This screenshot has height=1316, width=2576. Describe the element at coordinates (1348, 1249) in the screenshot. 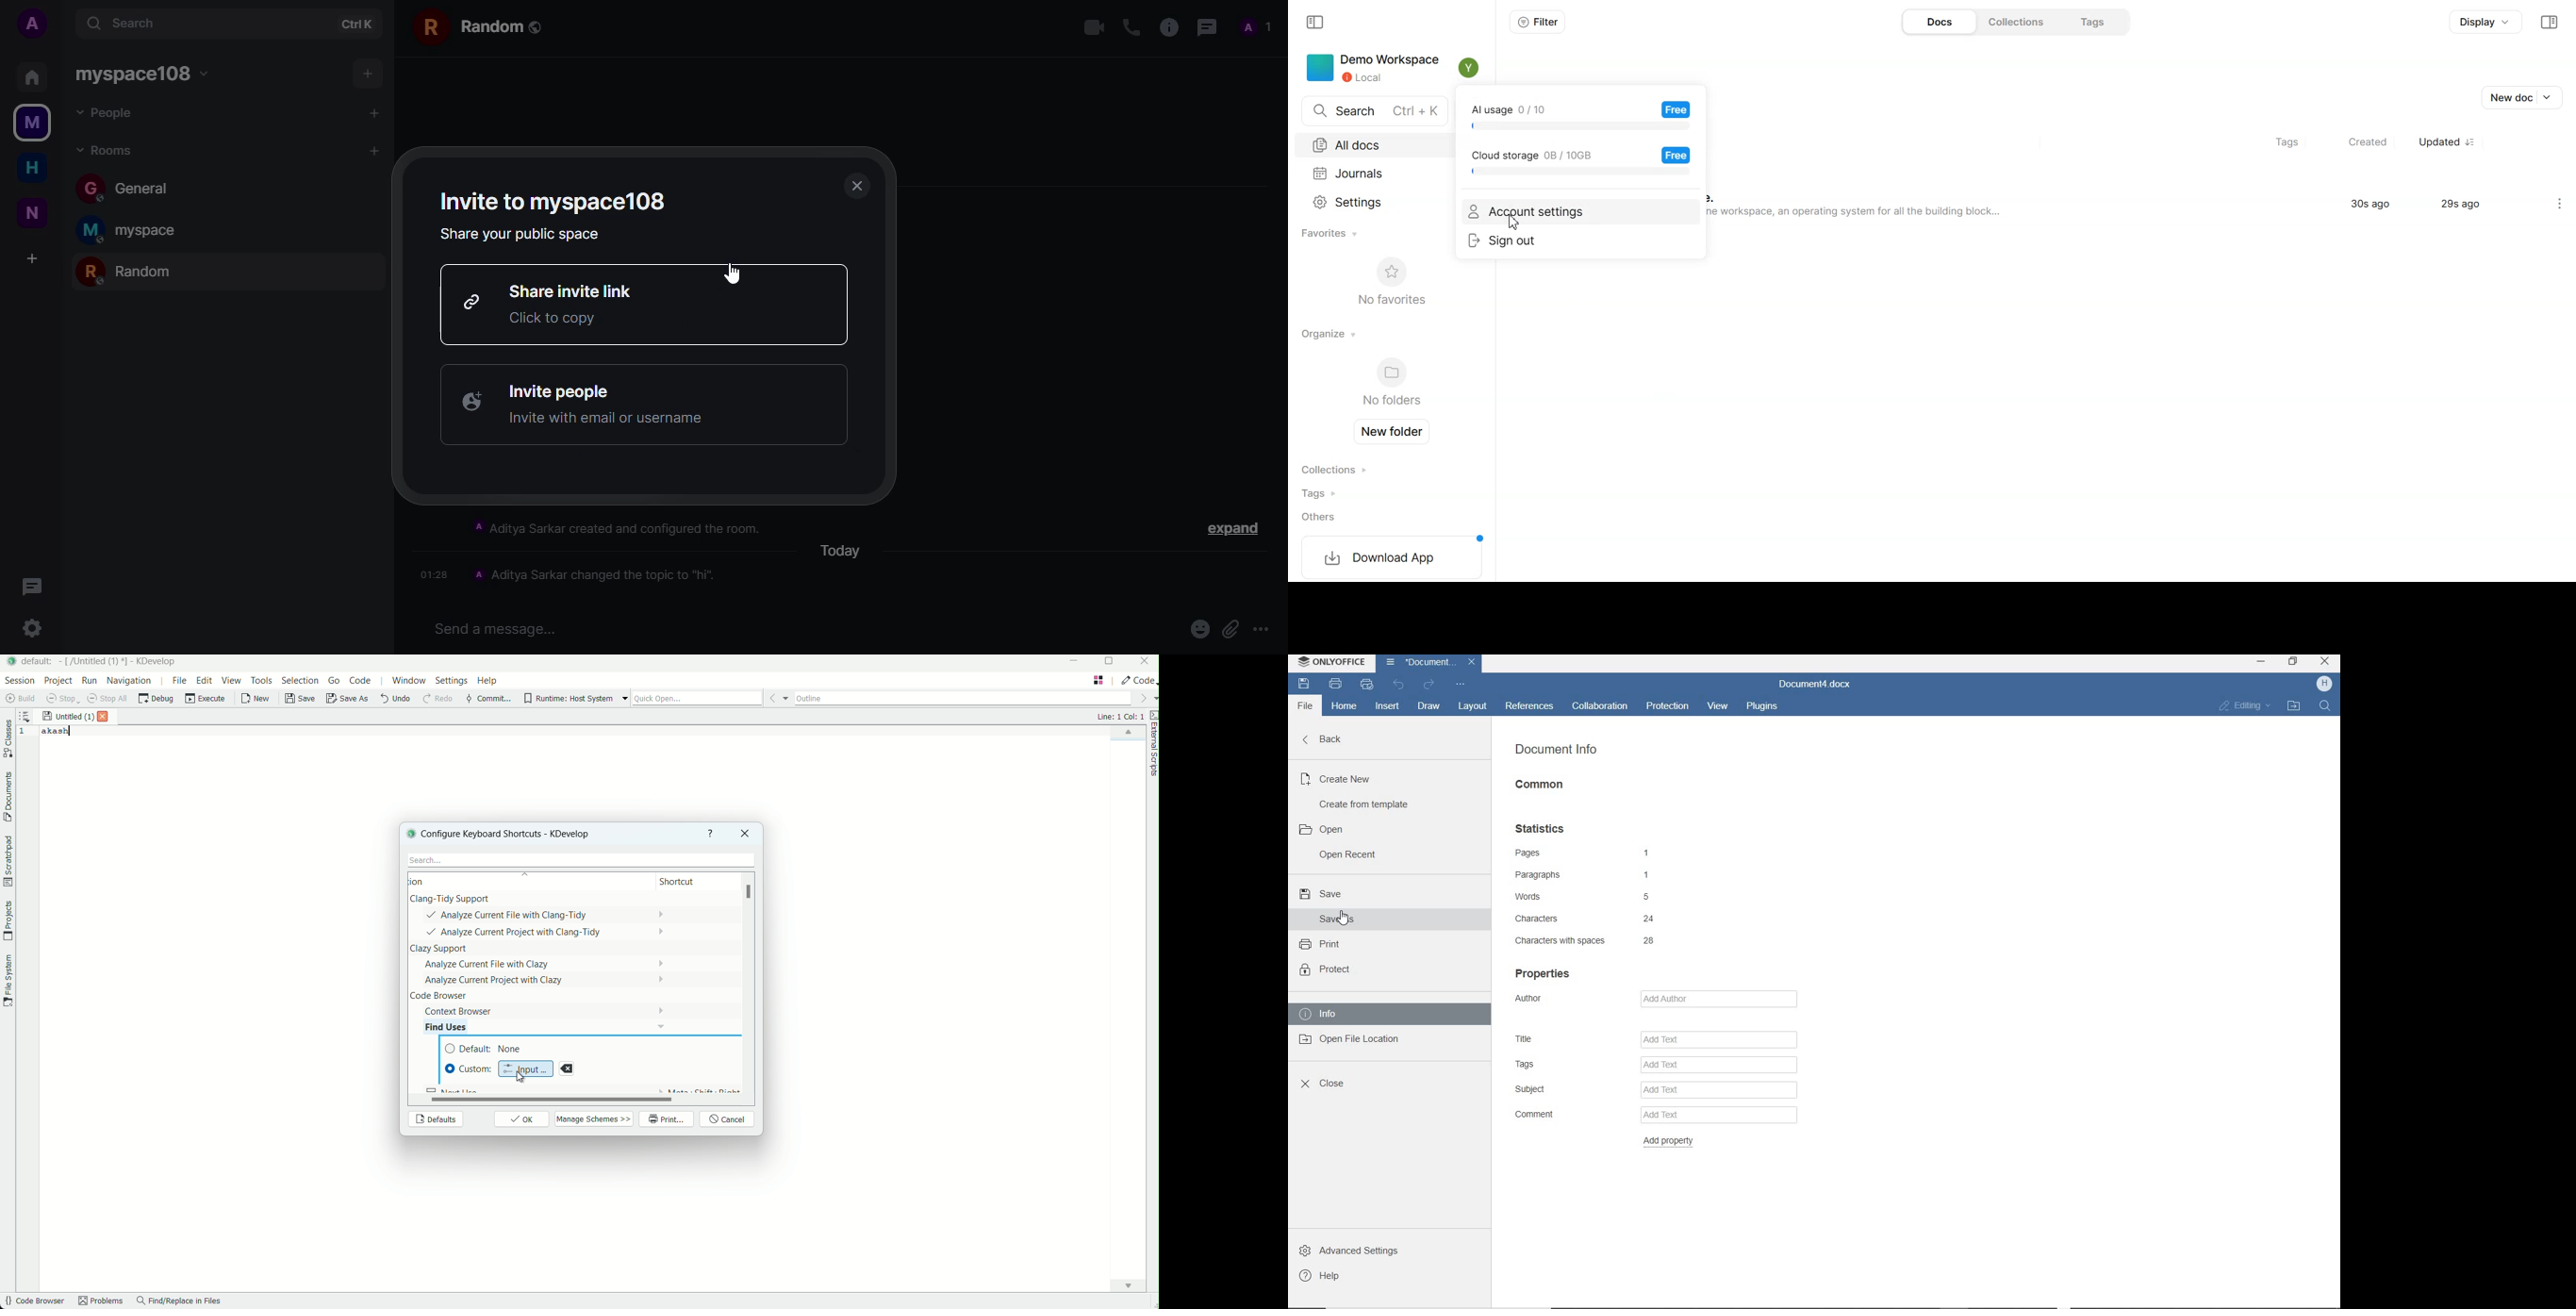

I see `advanced settings` at that location.